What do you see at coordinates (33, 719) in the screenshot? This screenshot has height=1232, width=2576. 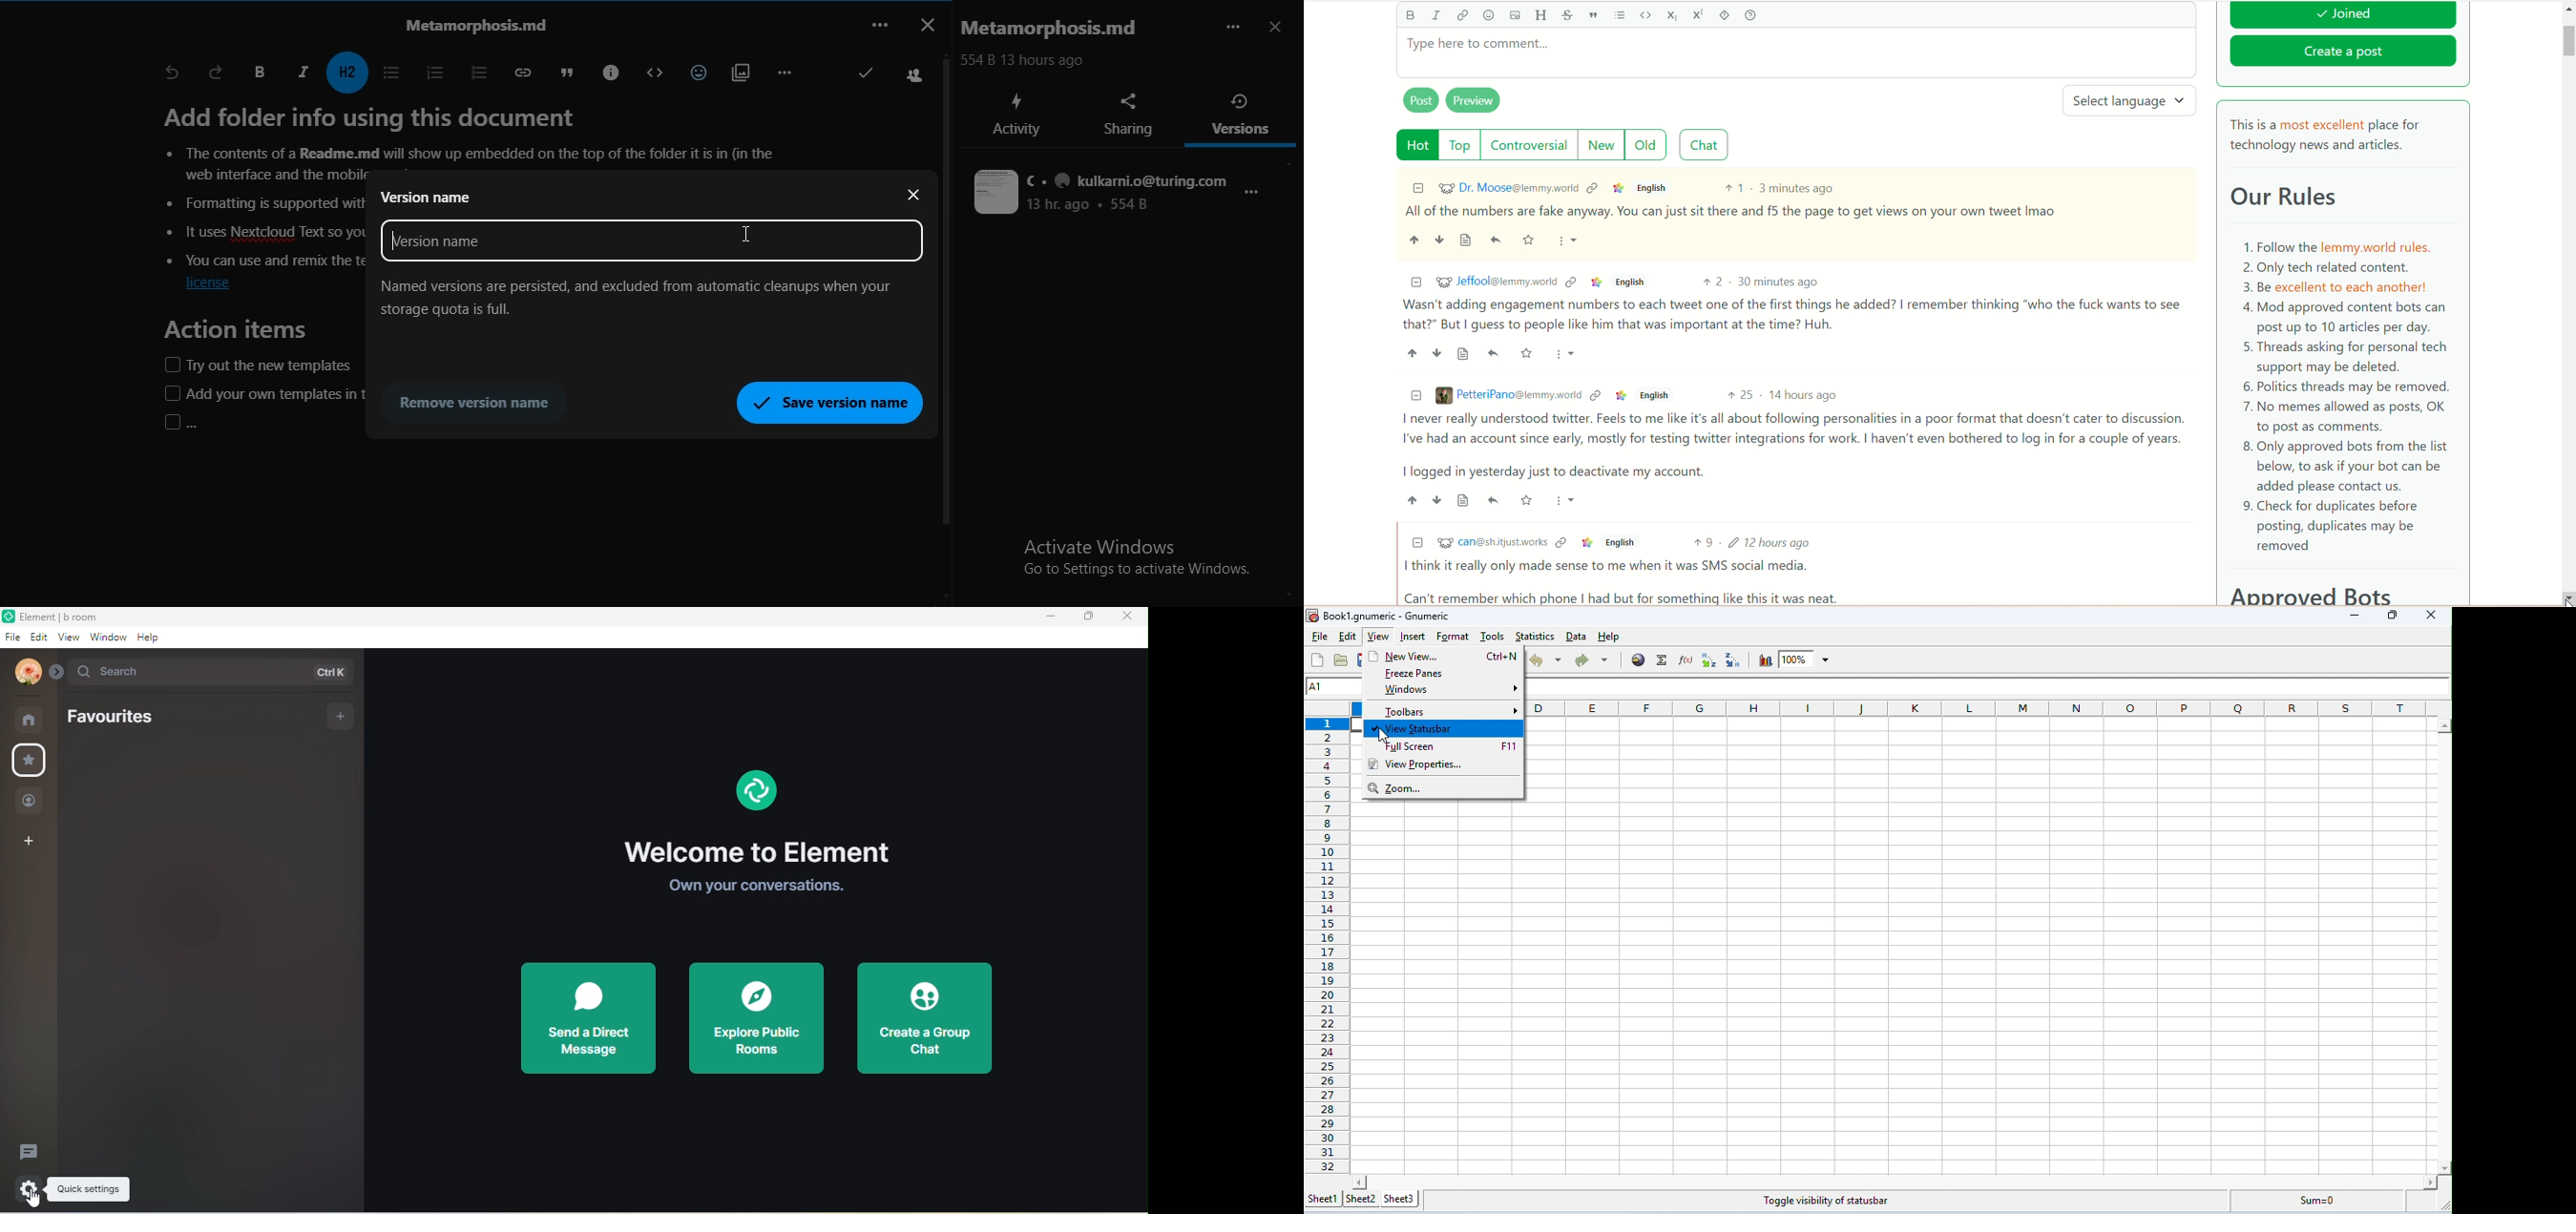 I see `rooms` at bounding box center [33, 719].